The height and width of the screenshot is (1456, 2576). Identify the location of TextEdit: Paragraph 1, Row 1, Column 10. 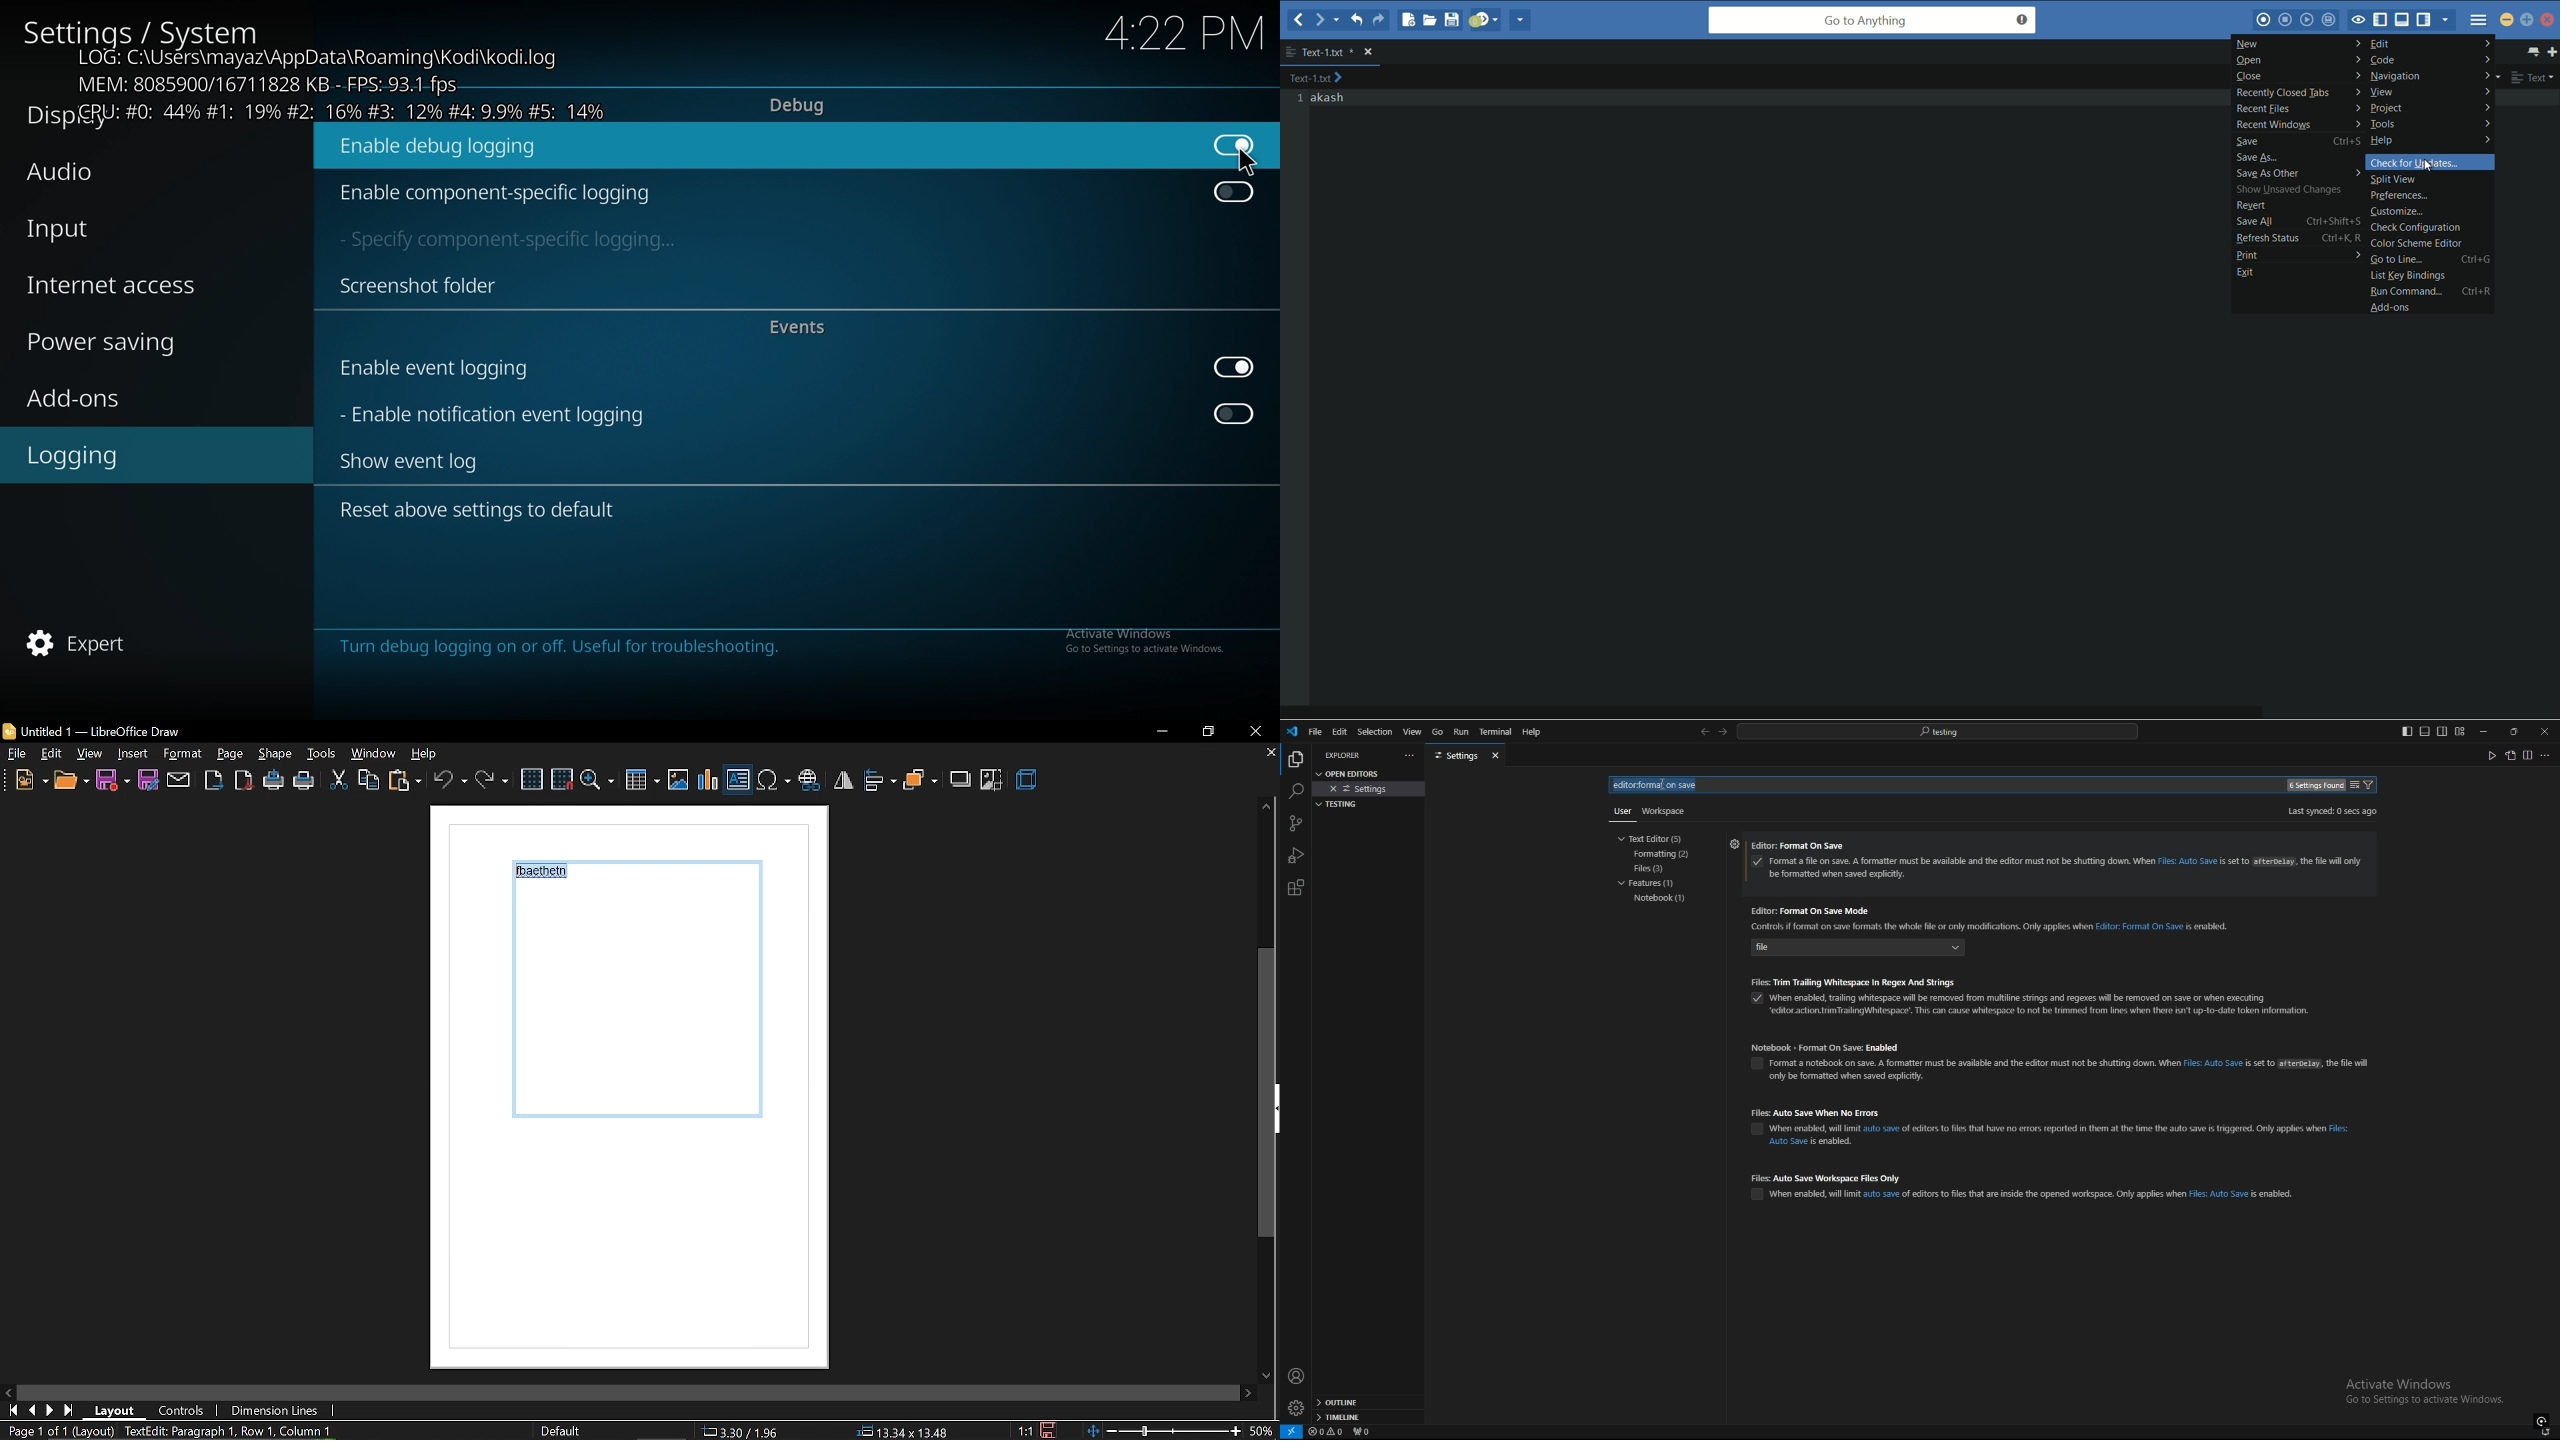
(232, 1431).